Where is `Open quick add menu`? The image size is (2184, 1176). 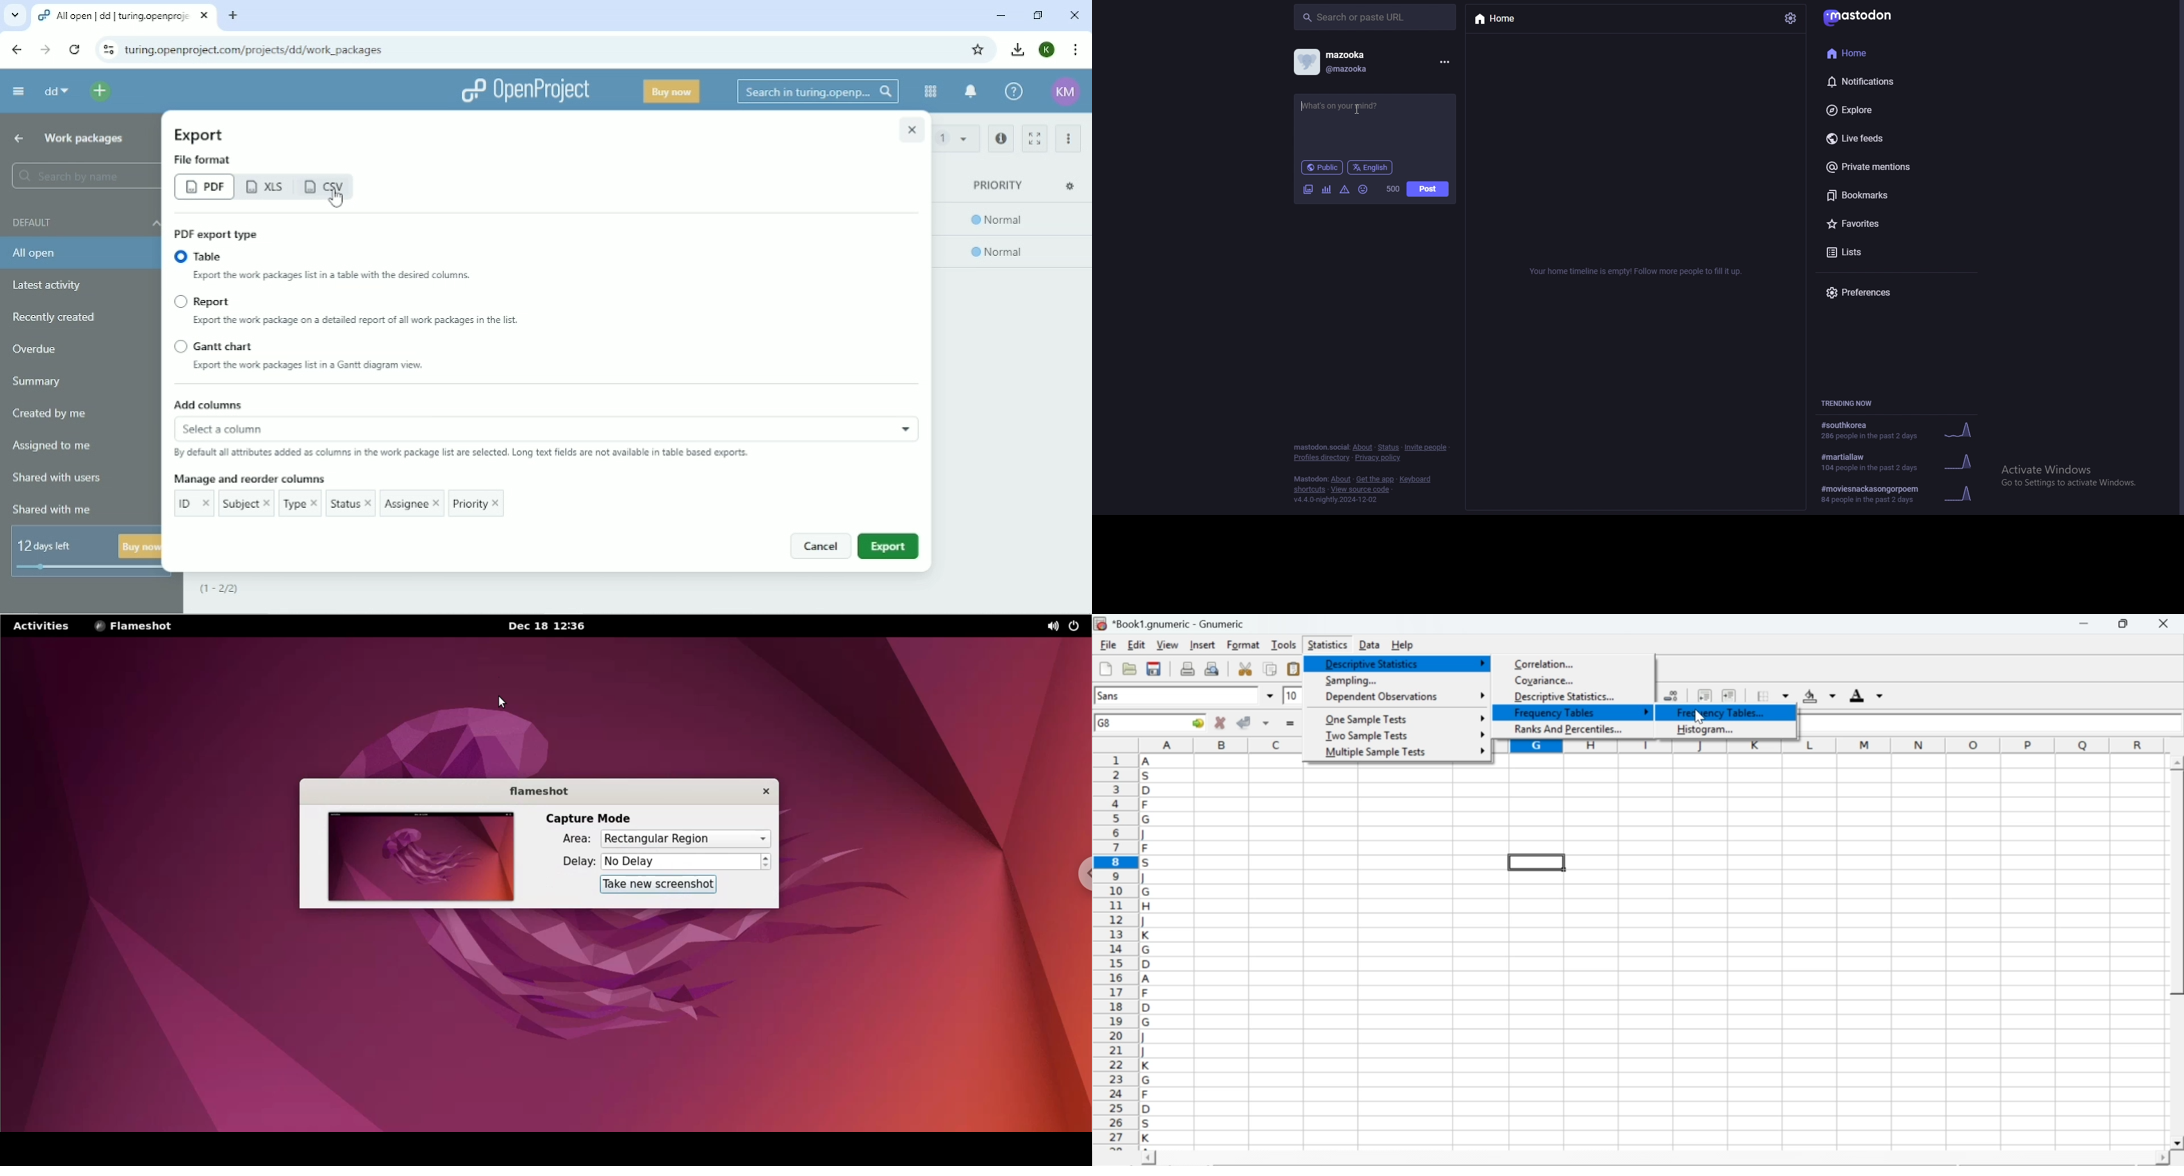
Open quick add menu is located at coordinates (100, 91).